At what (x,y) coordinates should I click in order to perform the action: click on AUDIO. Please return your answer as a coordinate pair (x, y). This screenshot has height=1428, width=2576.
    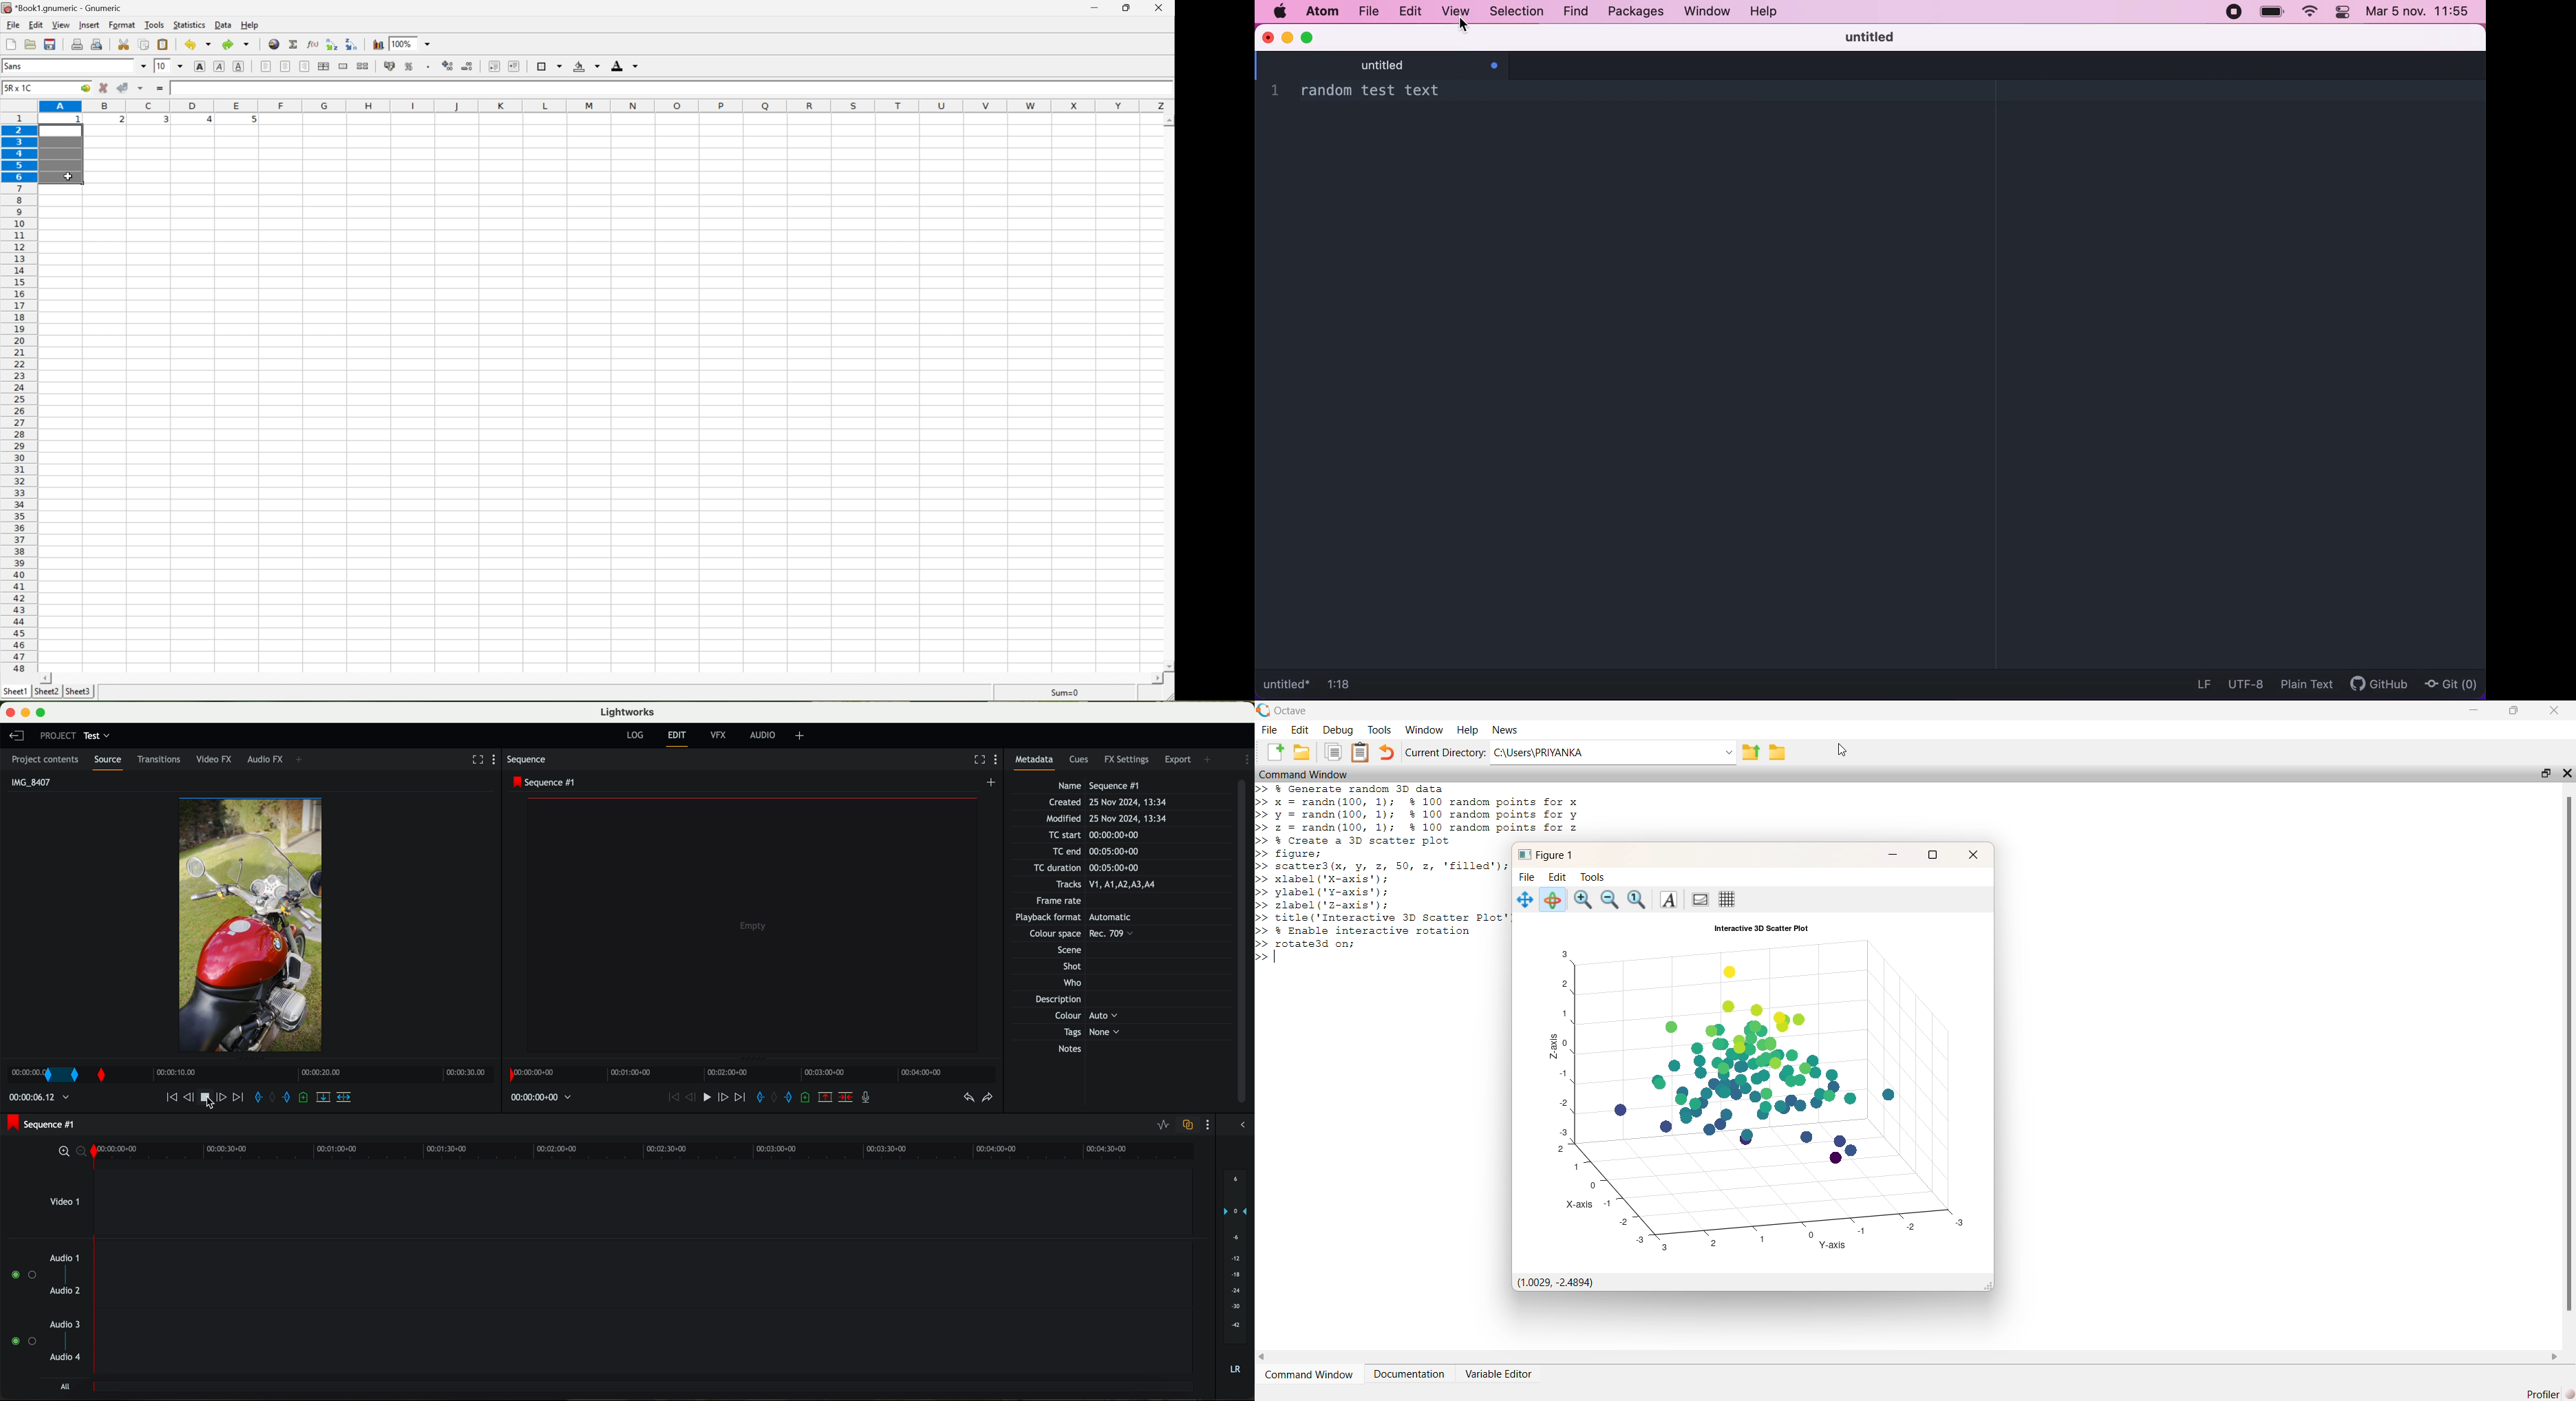
    Looking at the image, I should click on (761, 735).